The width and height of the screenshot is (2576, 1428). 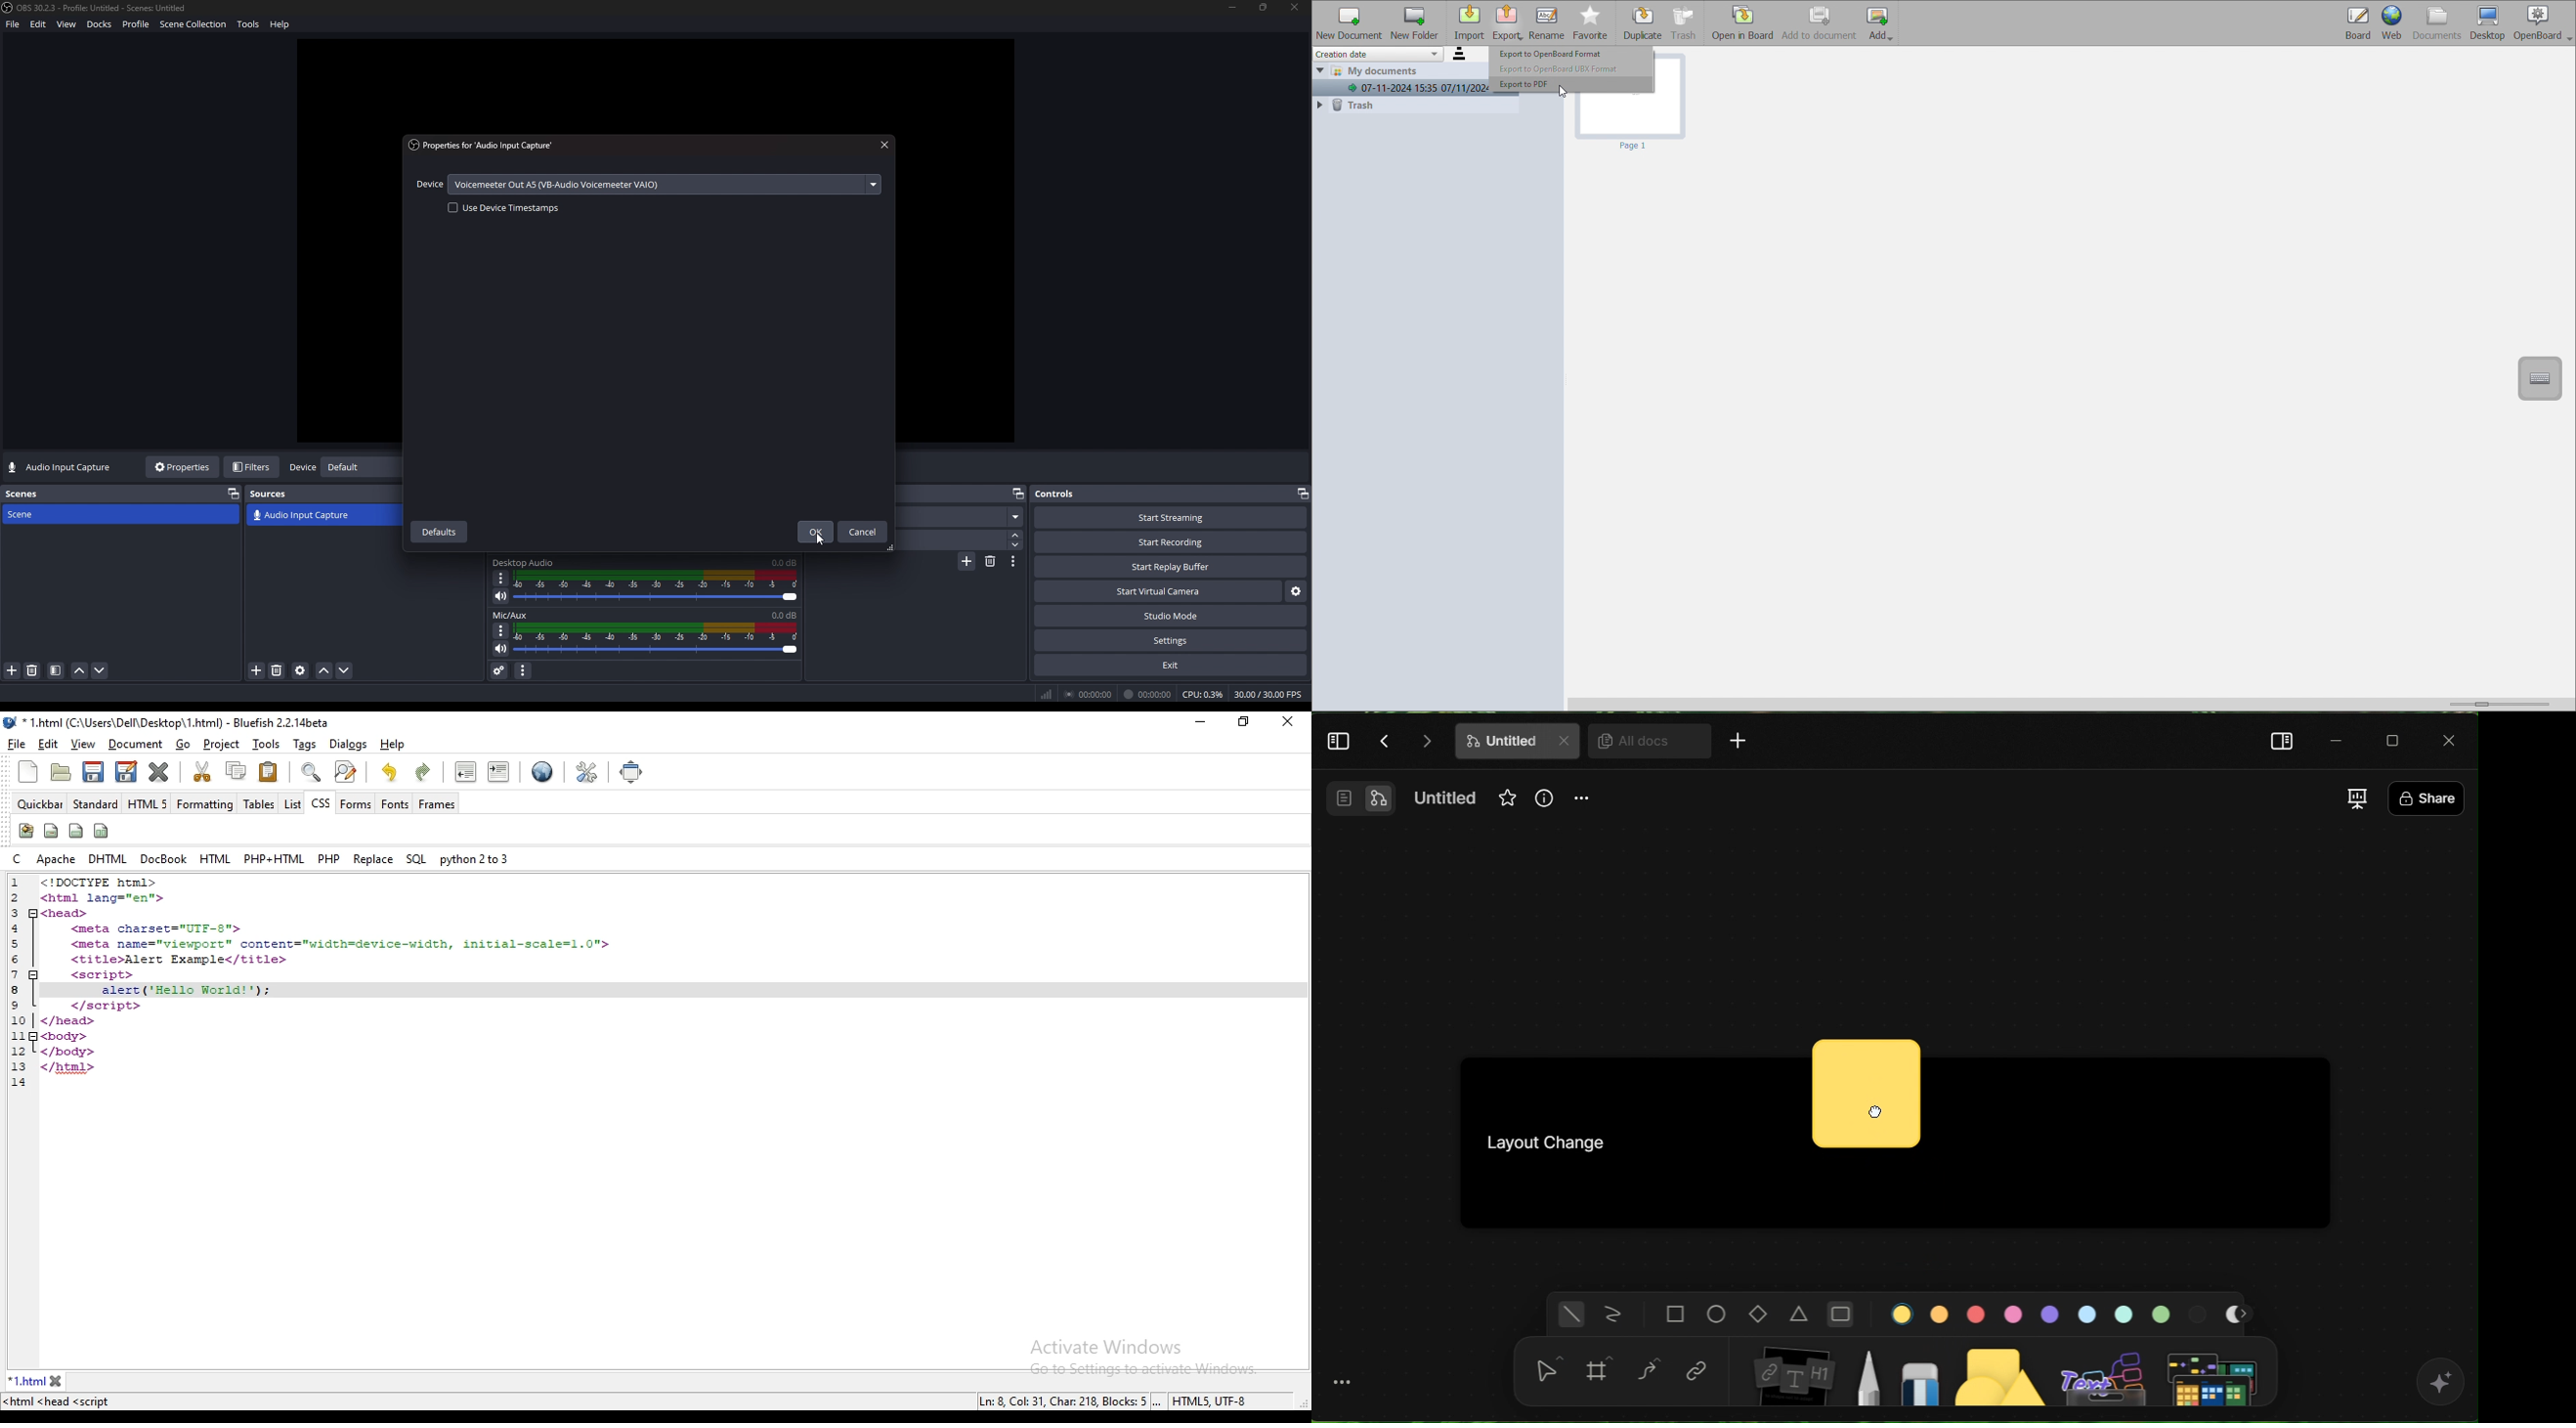 I want to click on <html lang="en">, so click(x=104, y=897).